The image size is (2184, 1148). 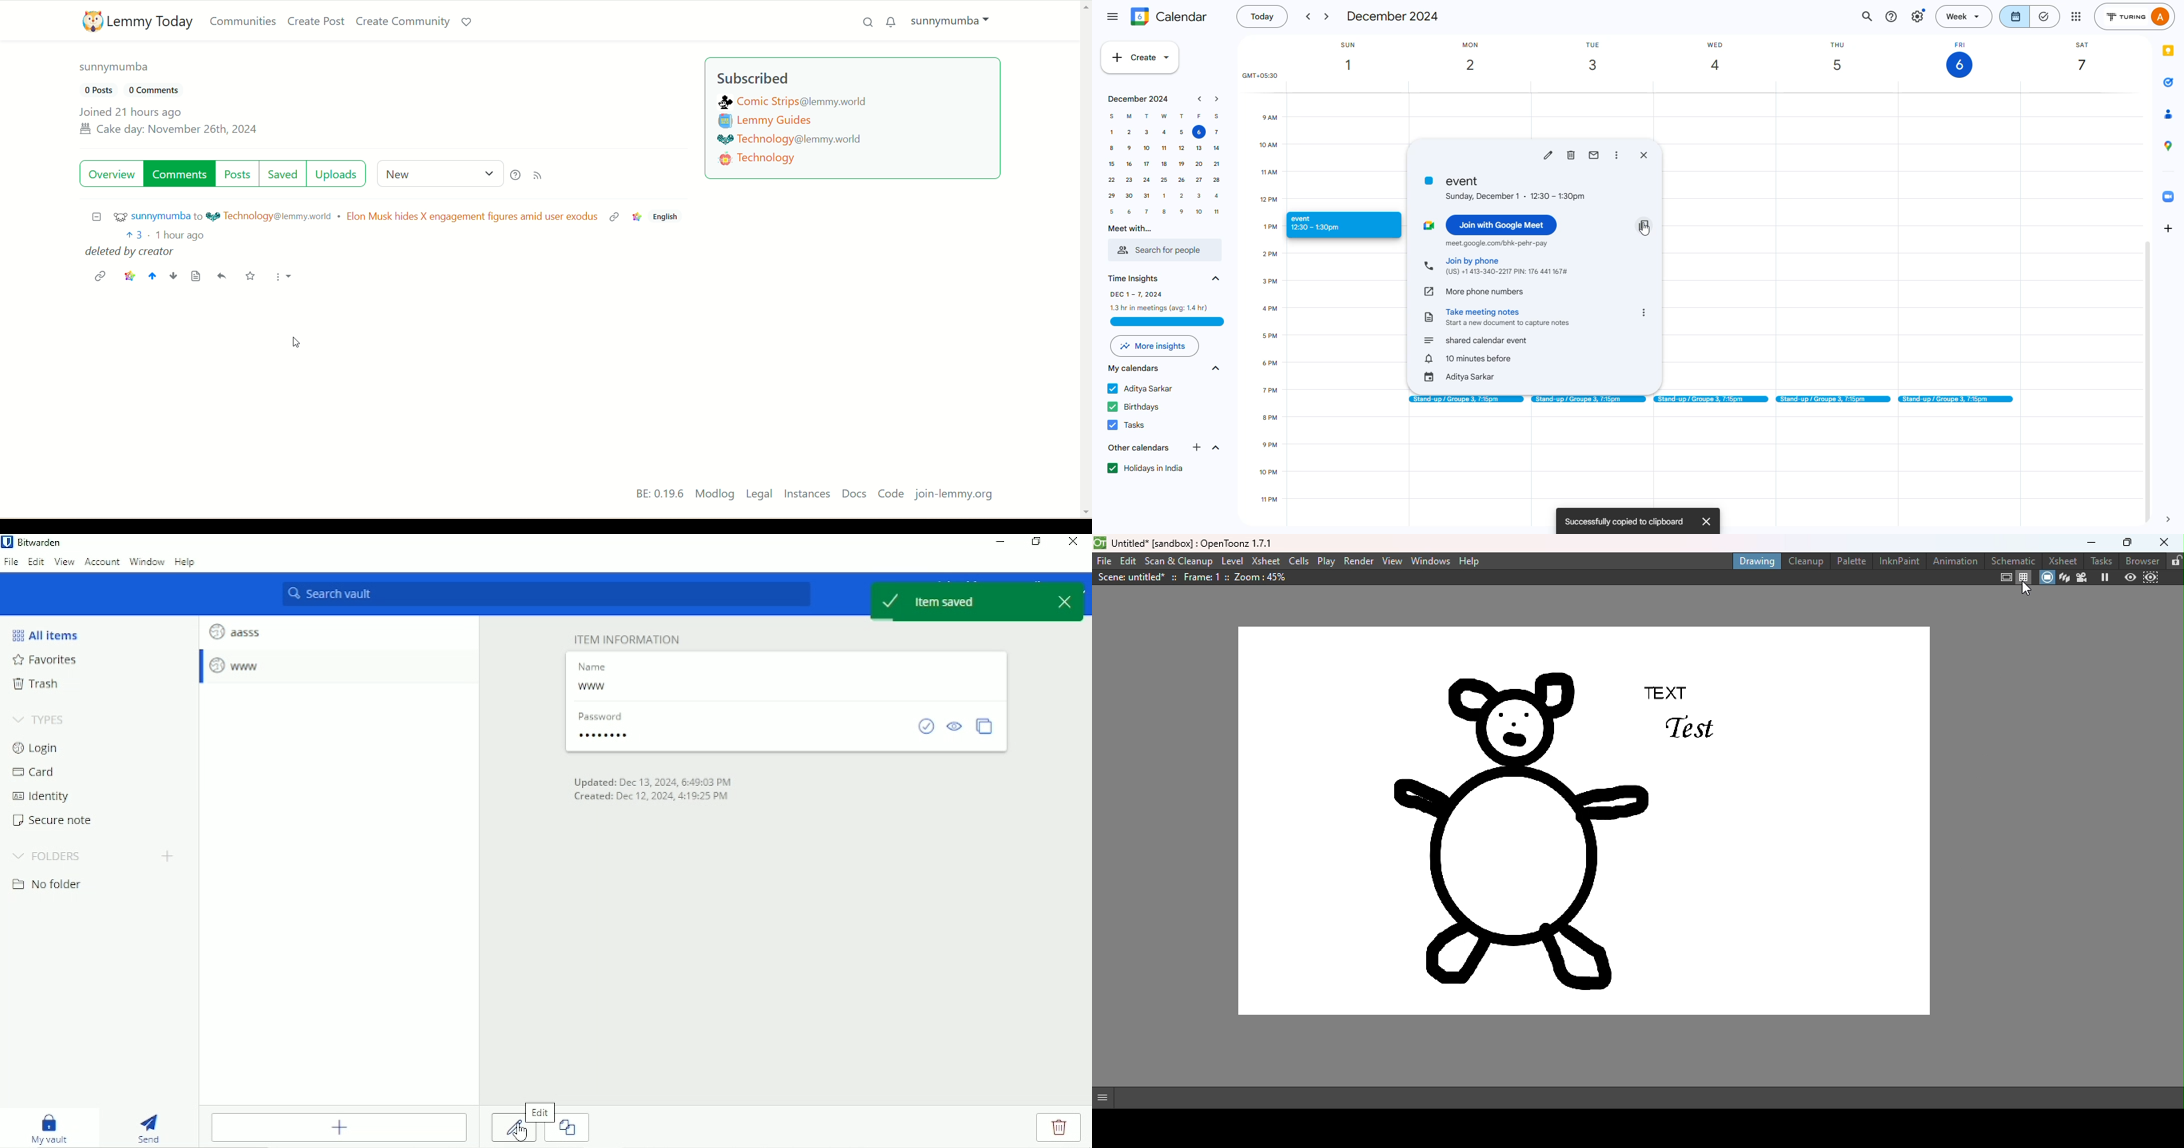 What do you see at coordinates (1130, 117) in the screenshot?
I see `M` at bounding box center [1130, 117].